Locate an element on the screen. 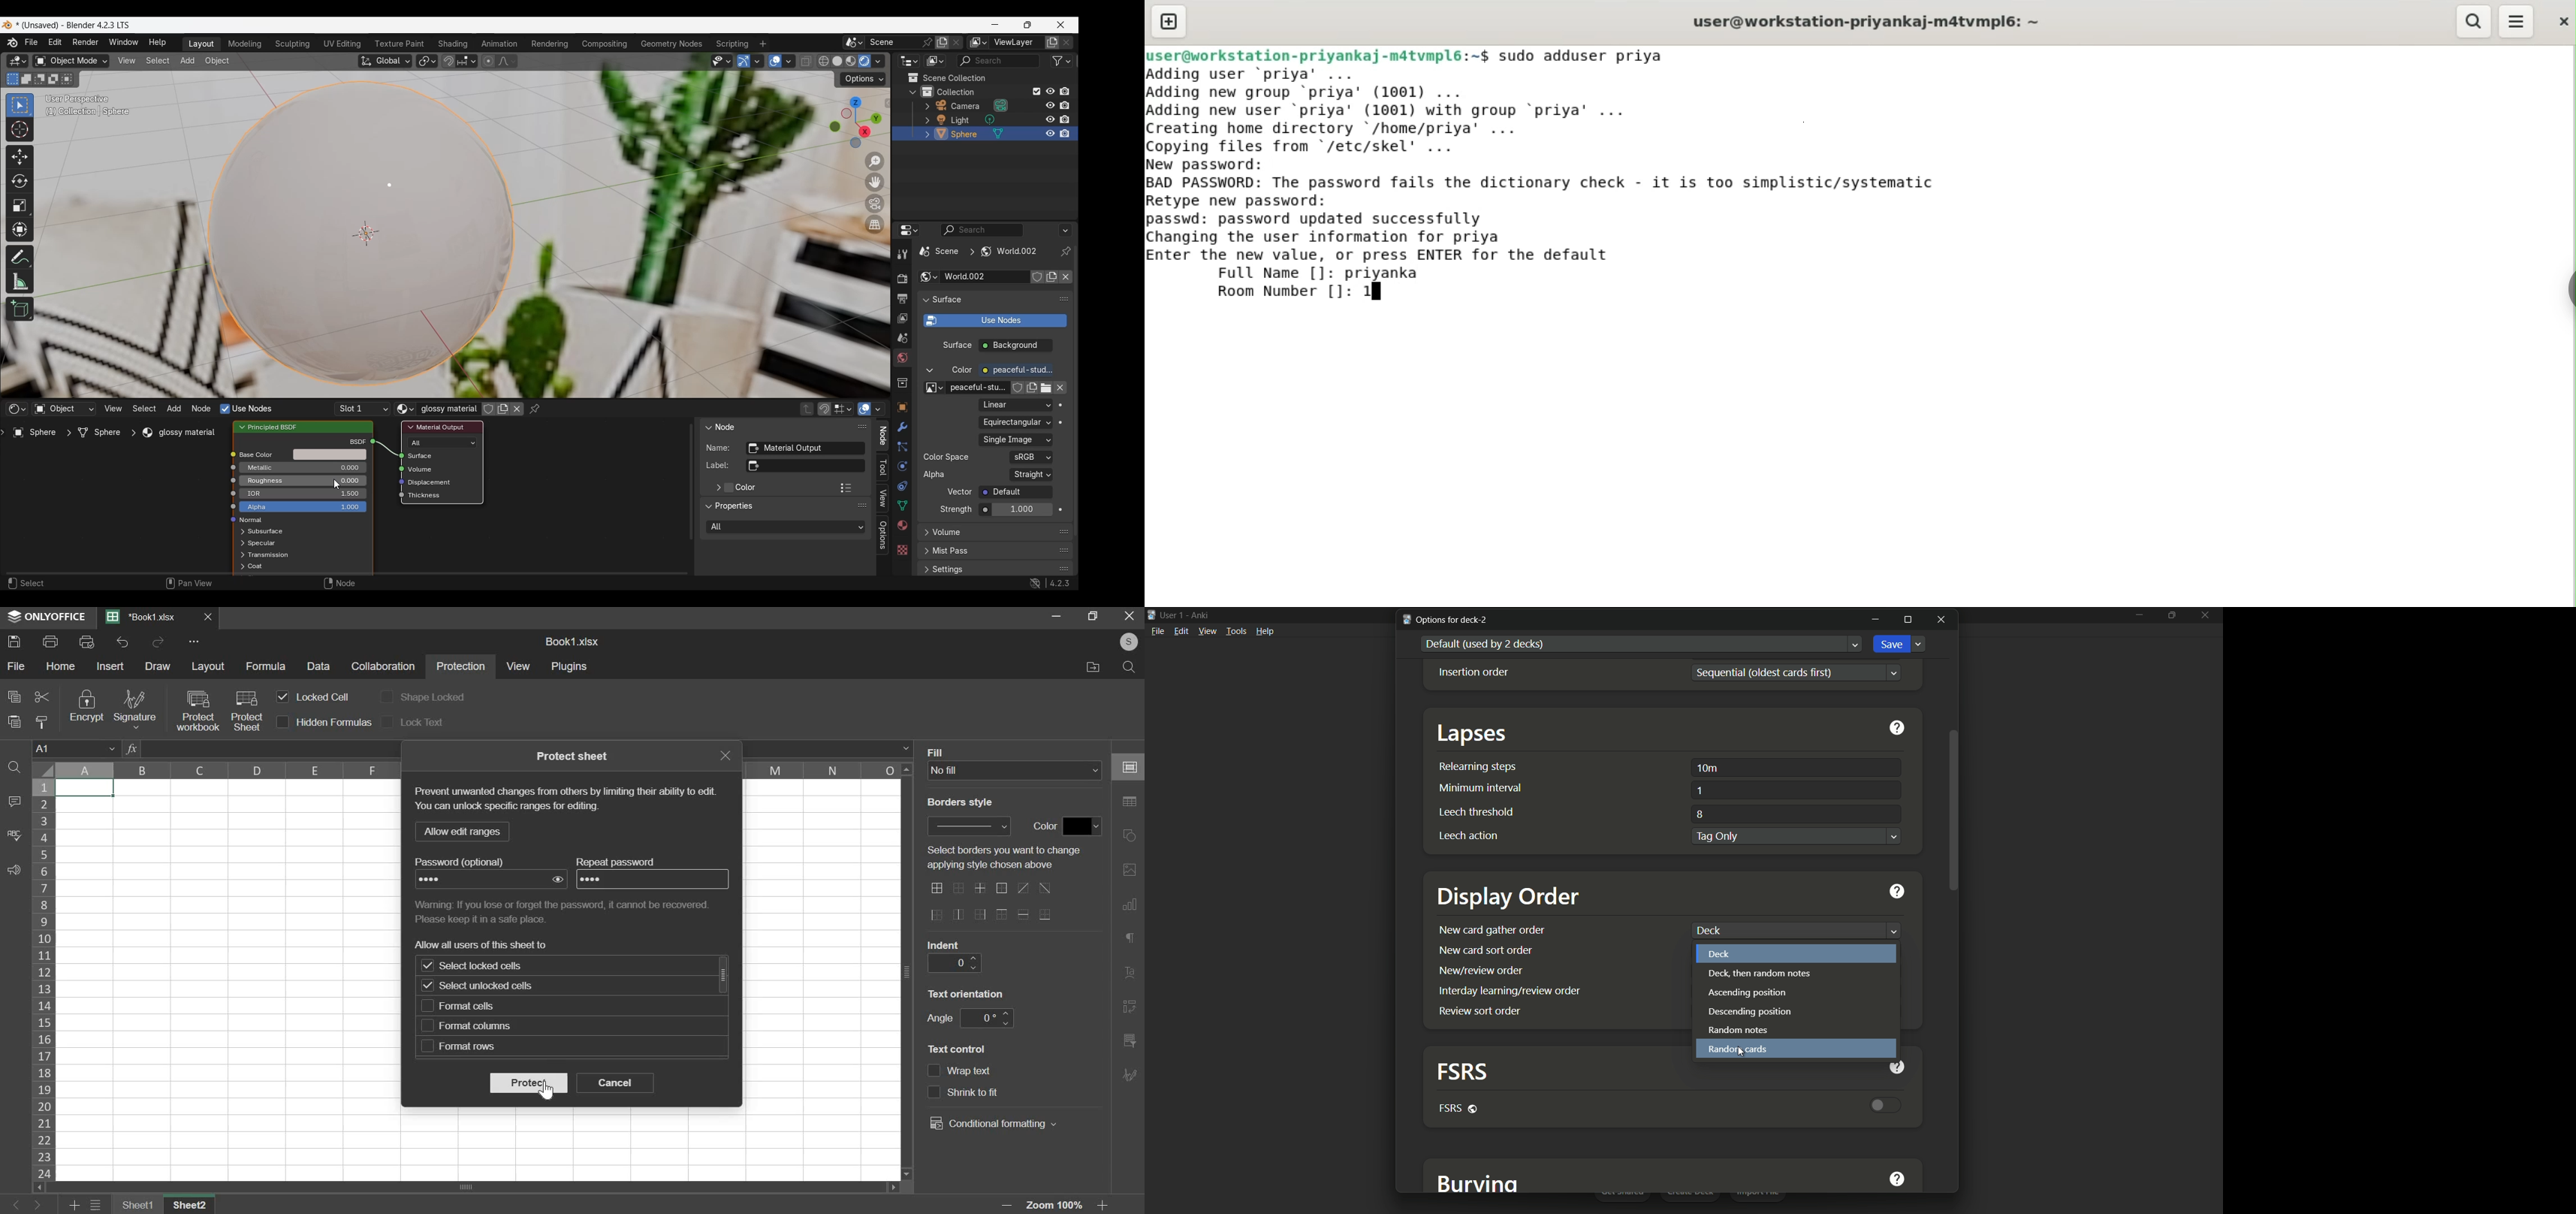  angle is located at coordinates (940, 1018).